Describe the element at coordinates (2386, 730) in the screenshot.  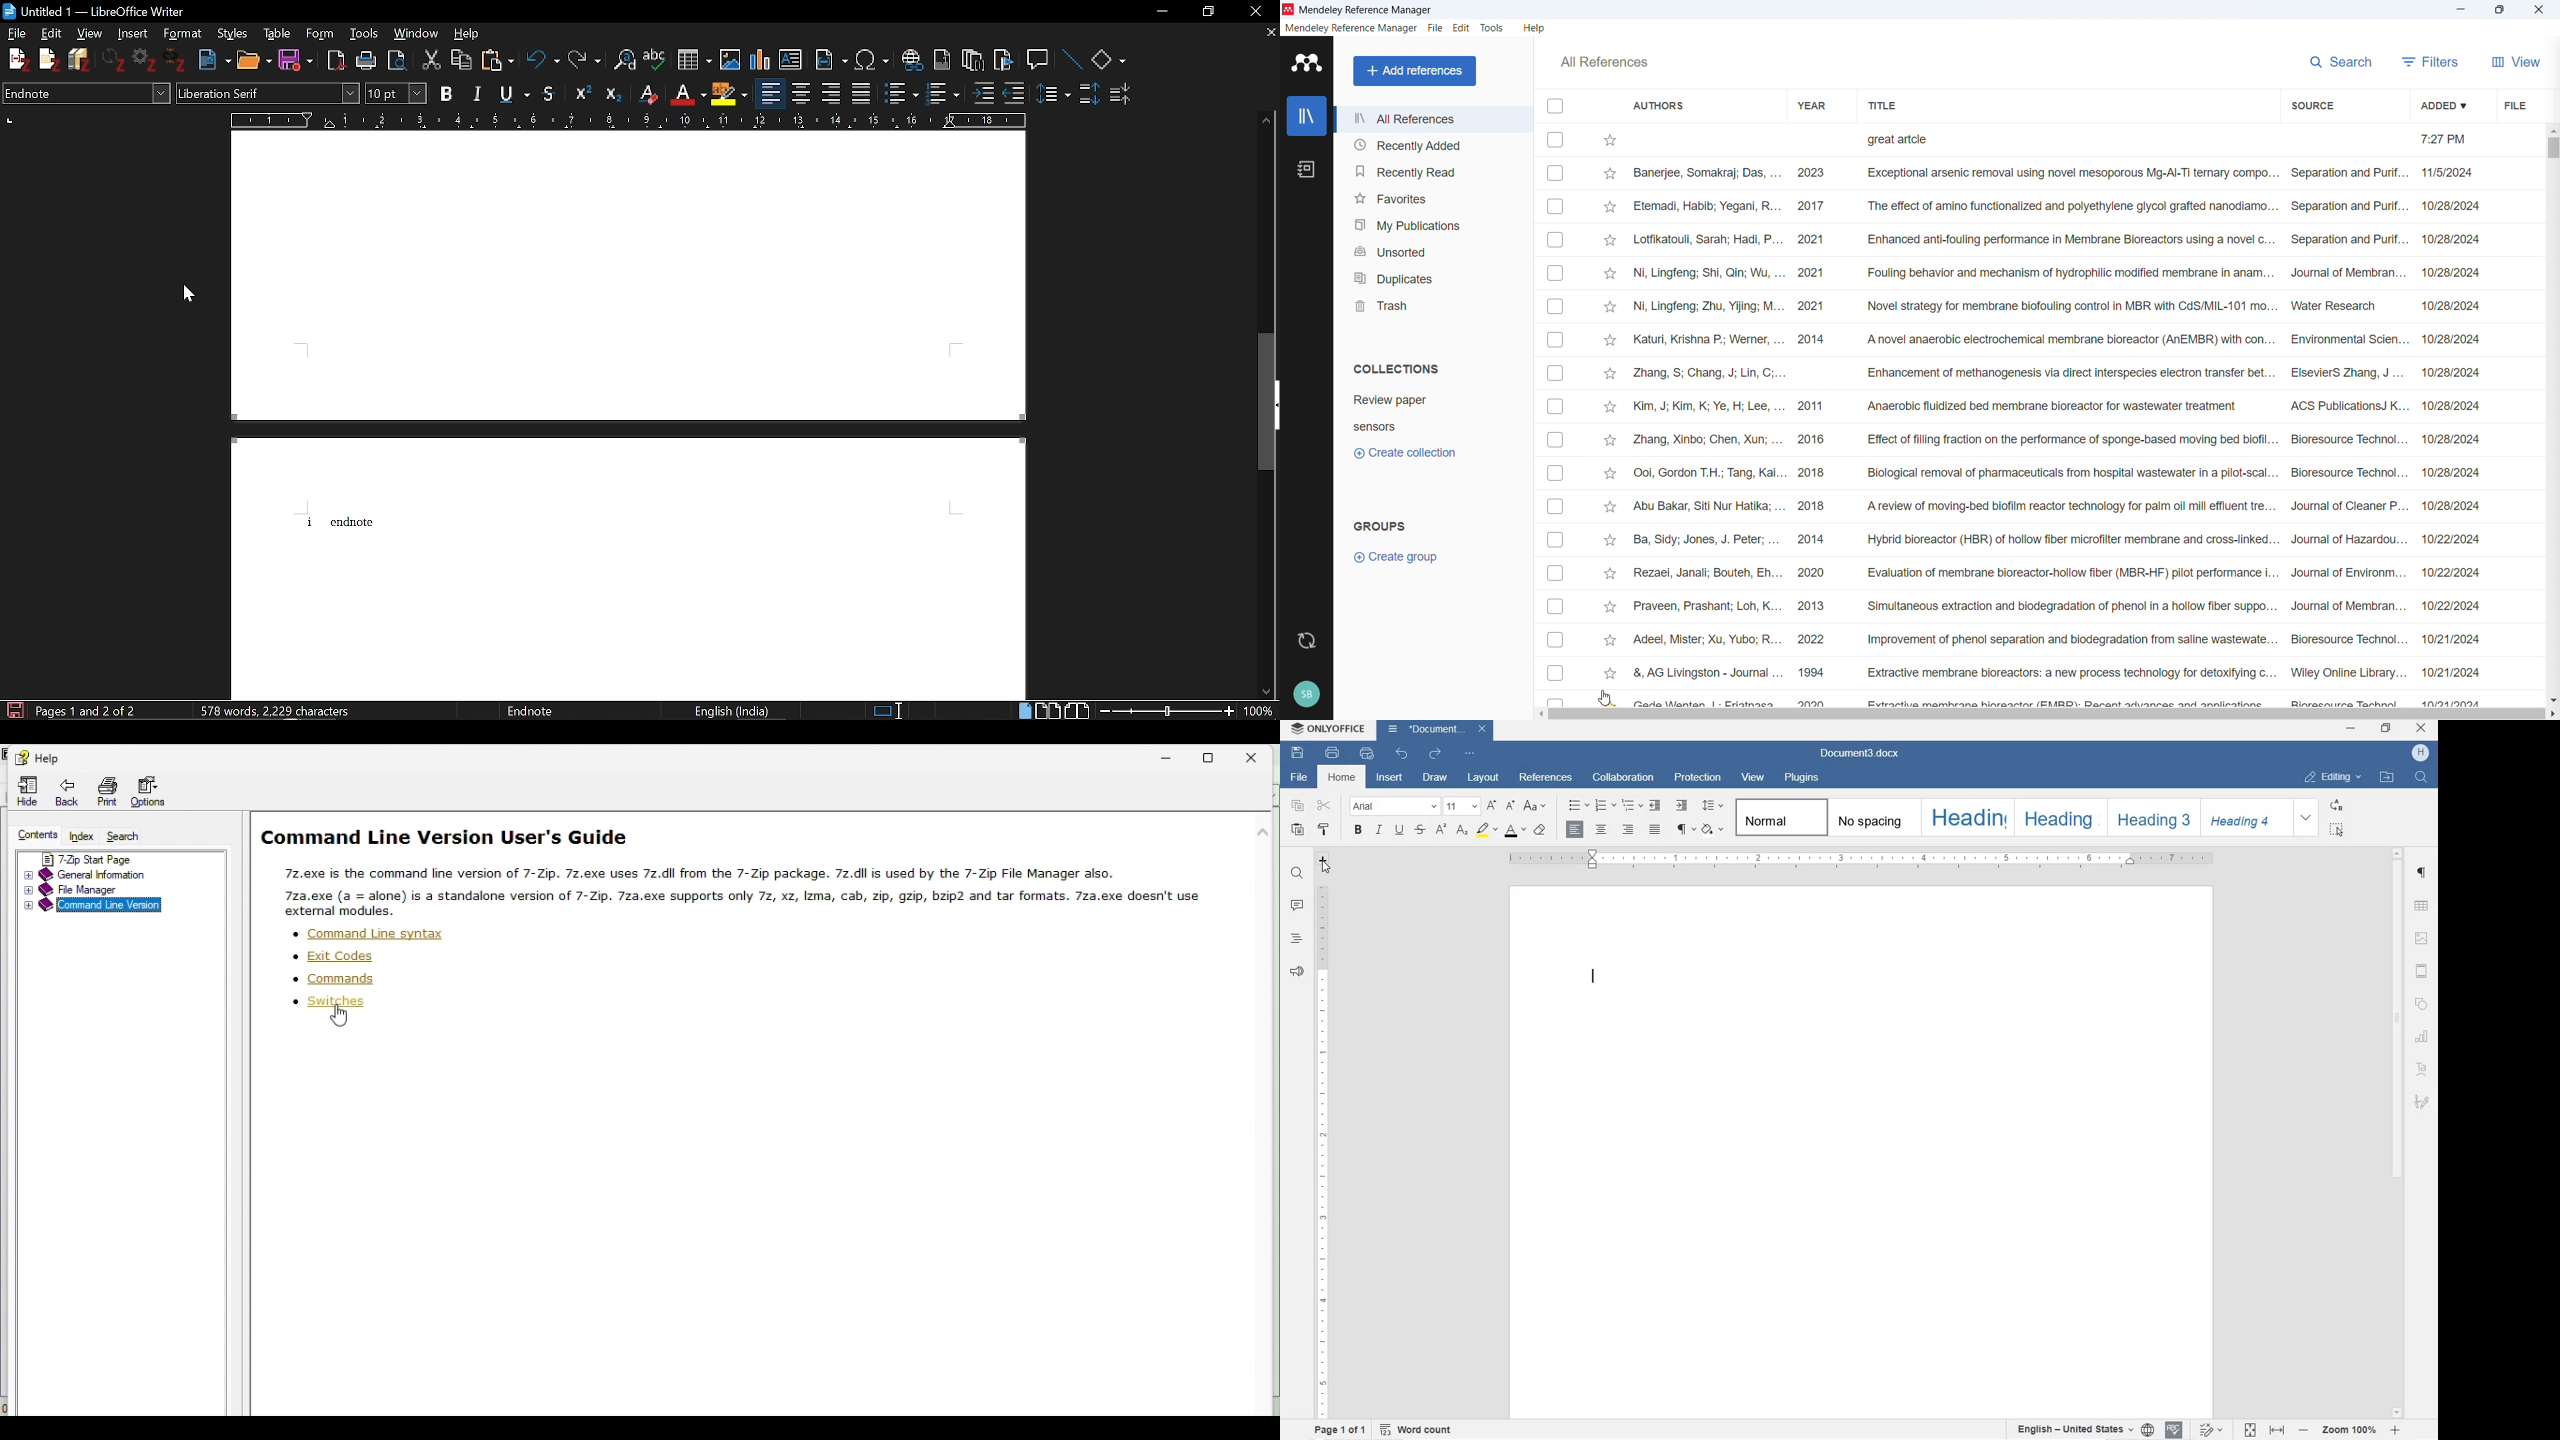
I see `RESTORE` at that location.